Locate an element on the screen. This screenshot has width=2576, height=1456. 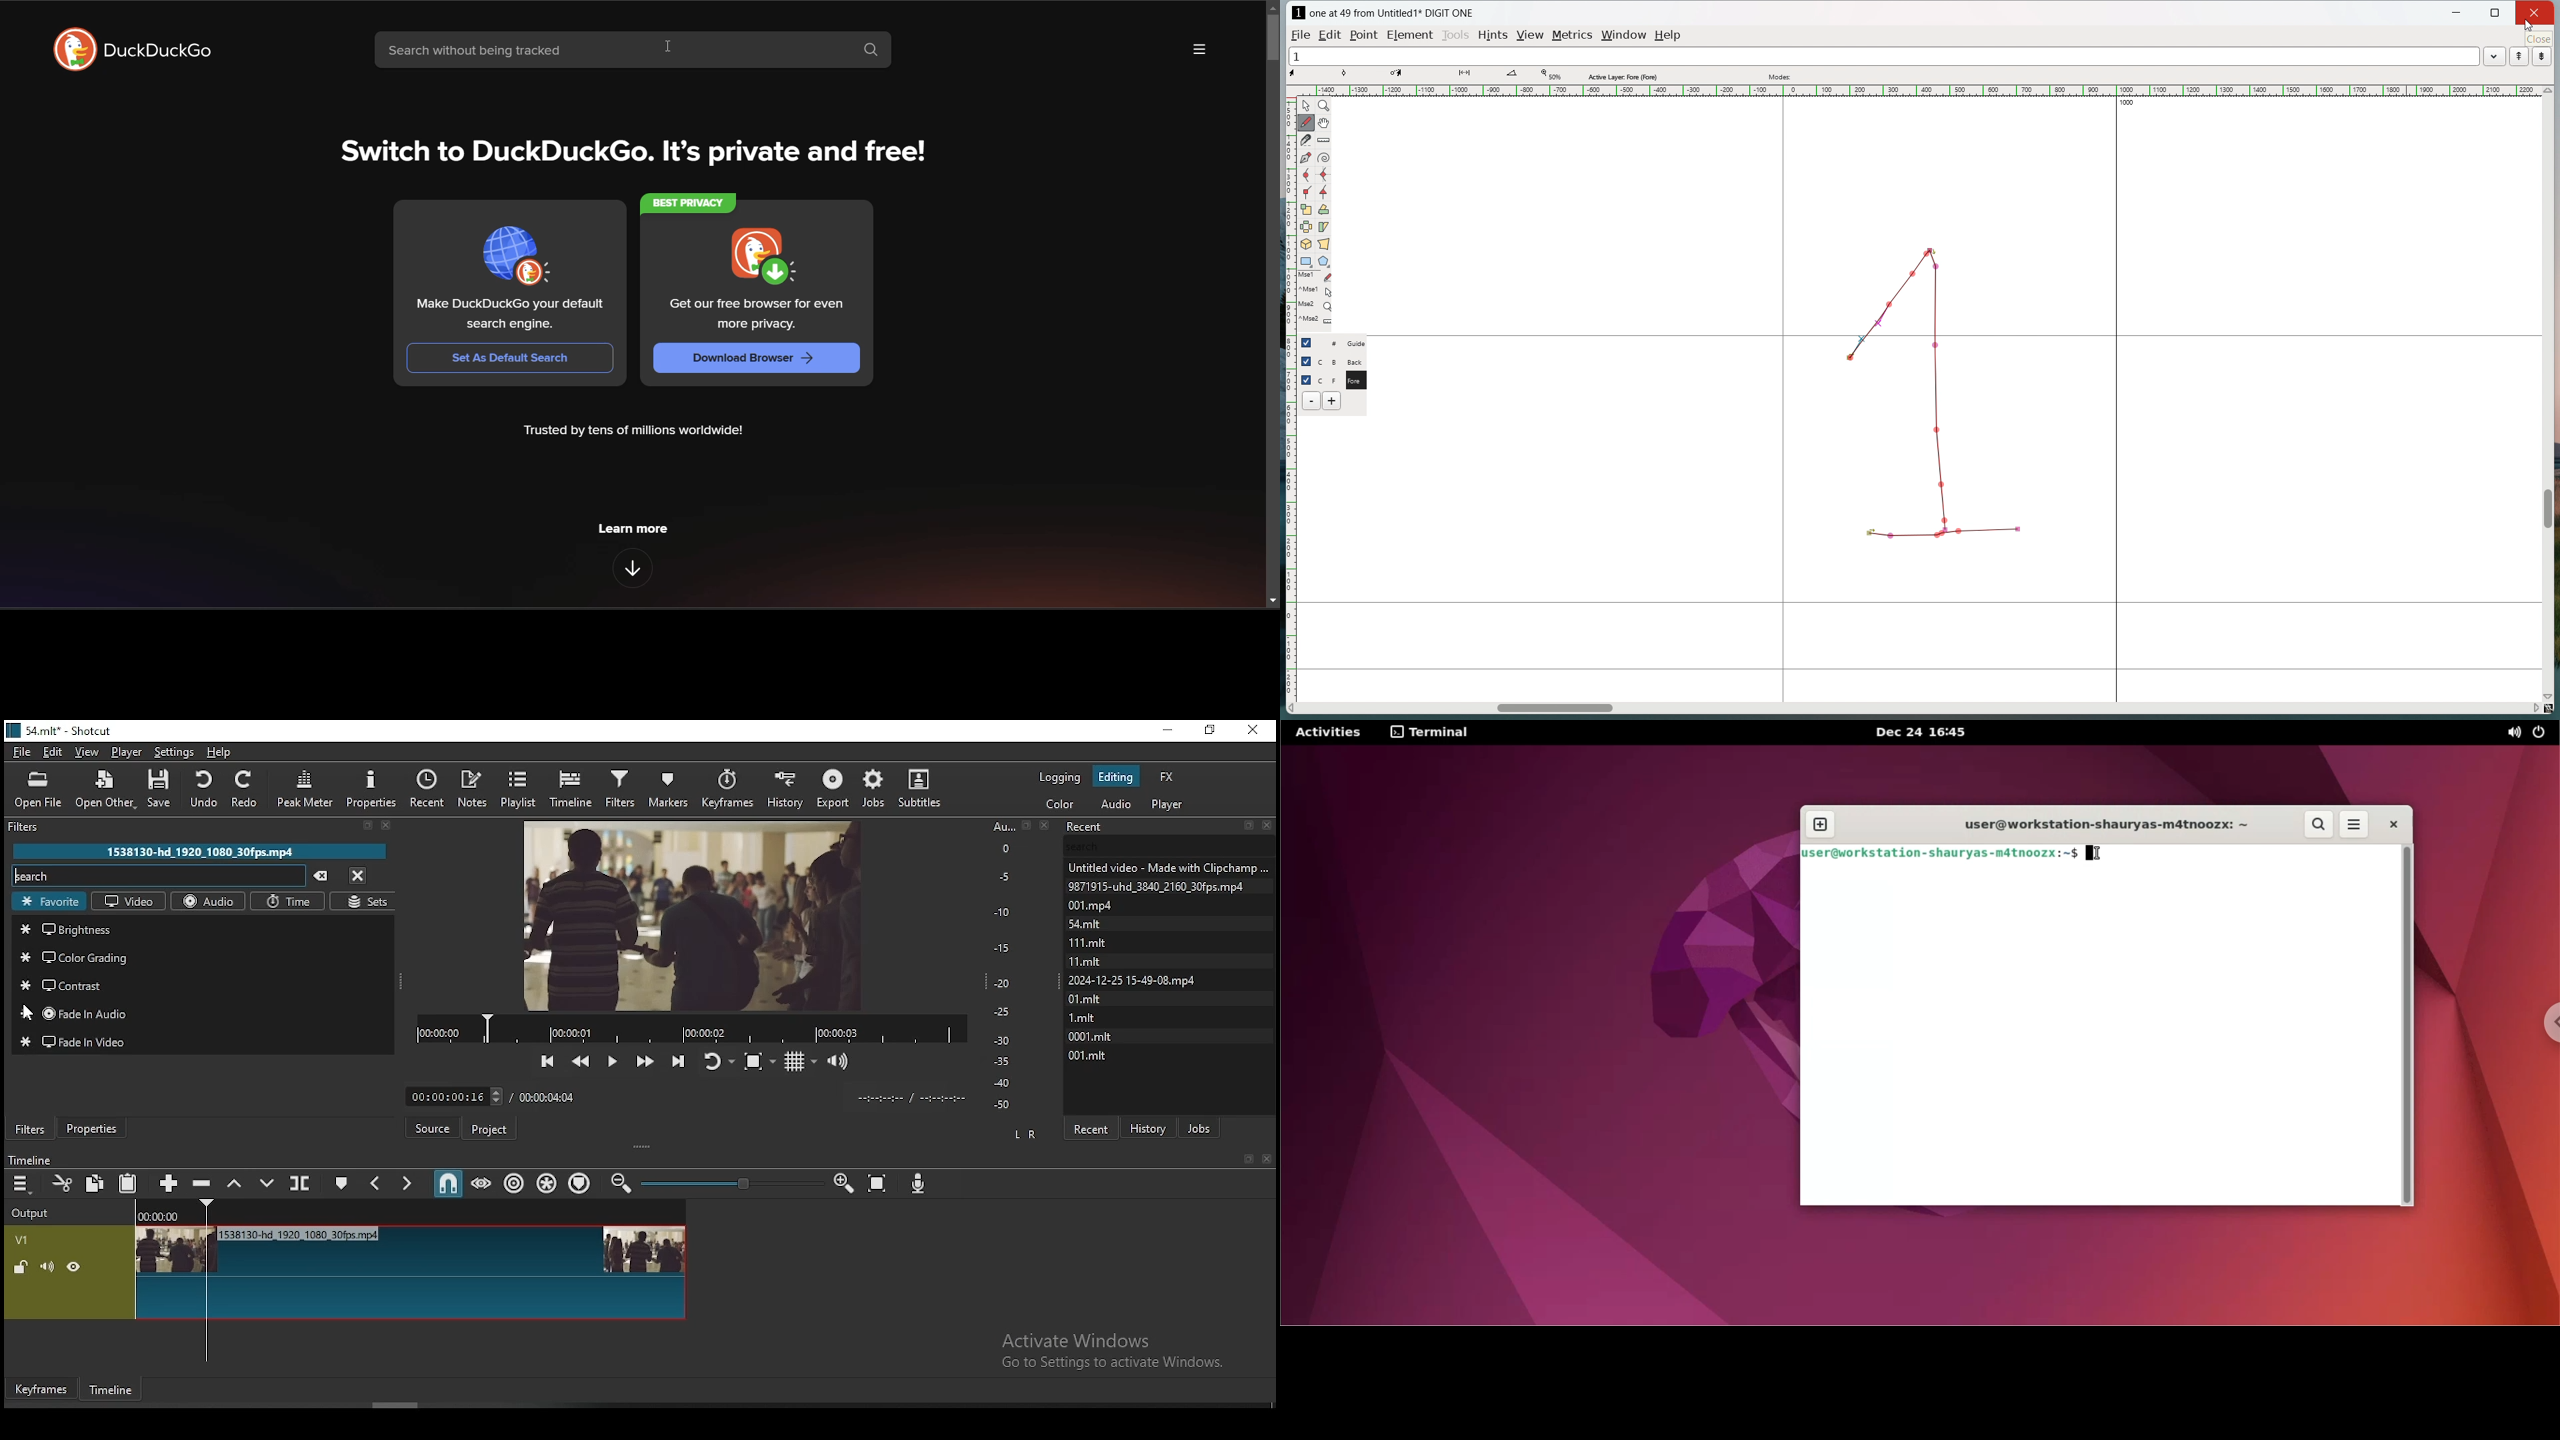
horizontal ruler is located at coordinates (1917, 91).